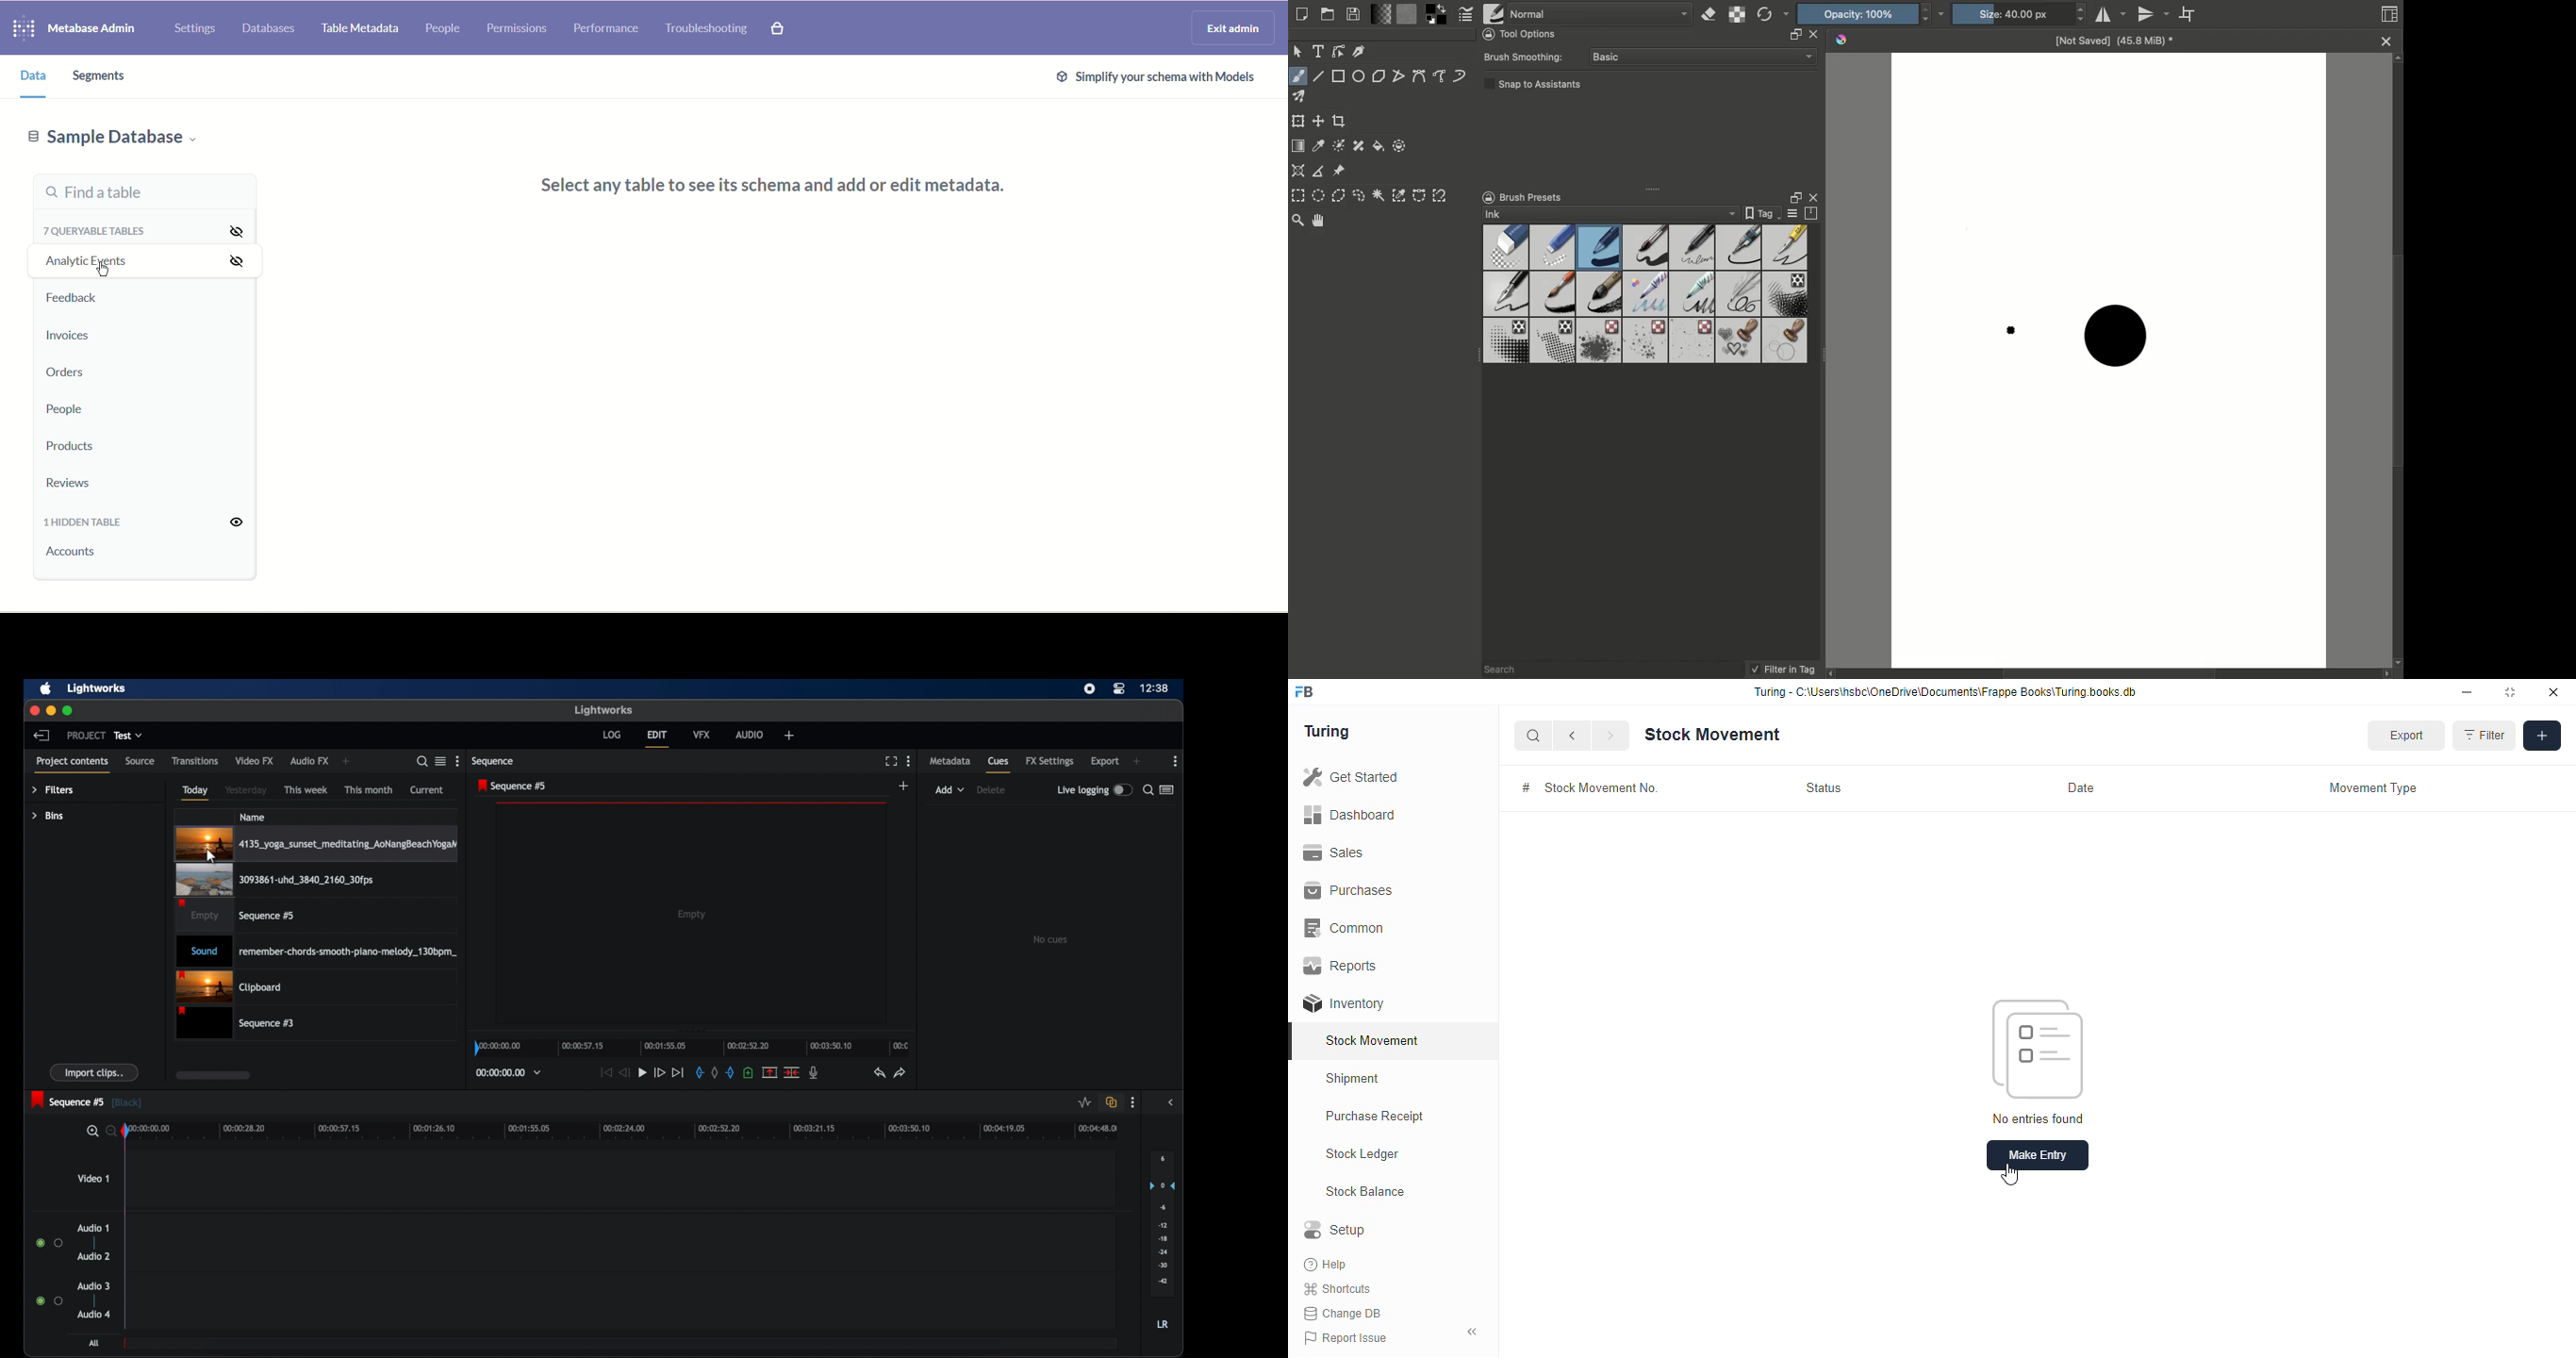 This screenshot has height=1372, width=2576. I want to click on , so click(769, 1071).